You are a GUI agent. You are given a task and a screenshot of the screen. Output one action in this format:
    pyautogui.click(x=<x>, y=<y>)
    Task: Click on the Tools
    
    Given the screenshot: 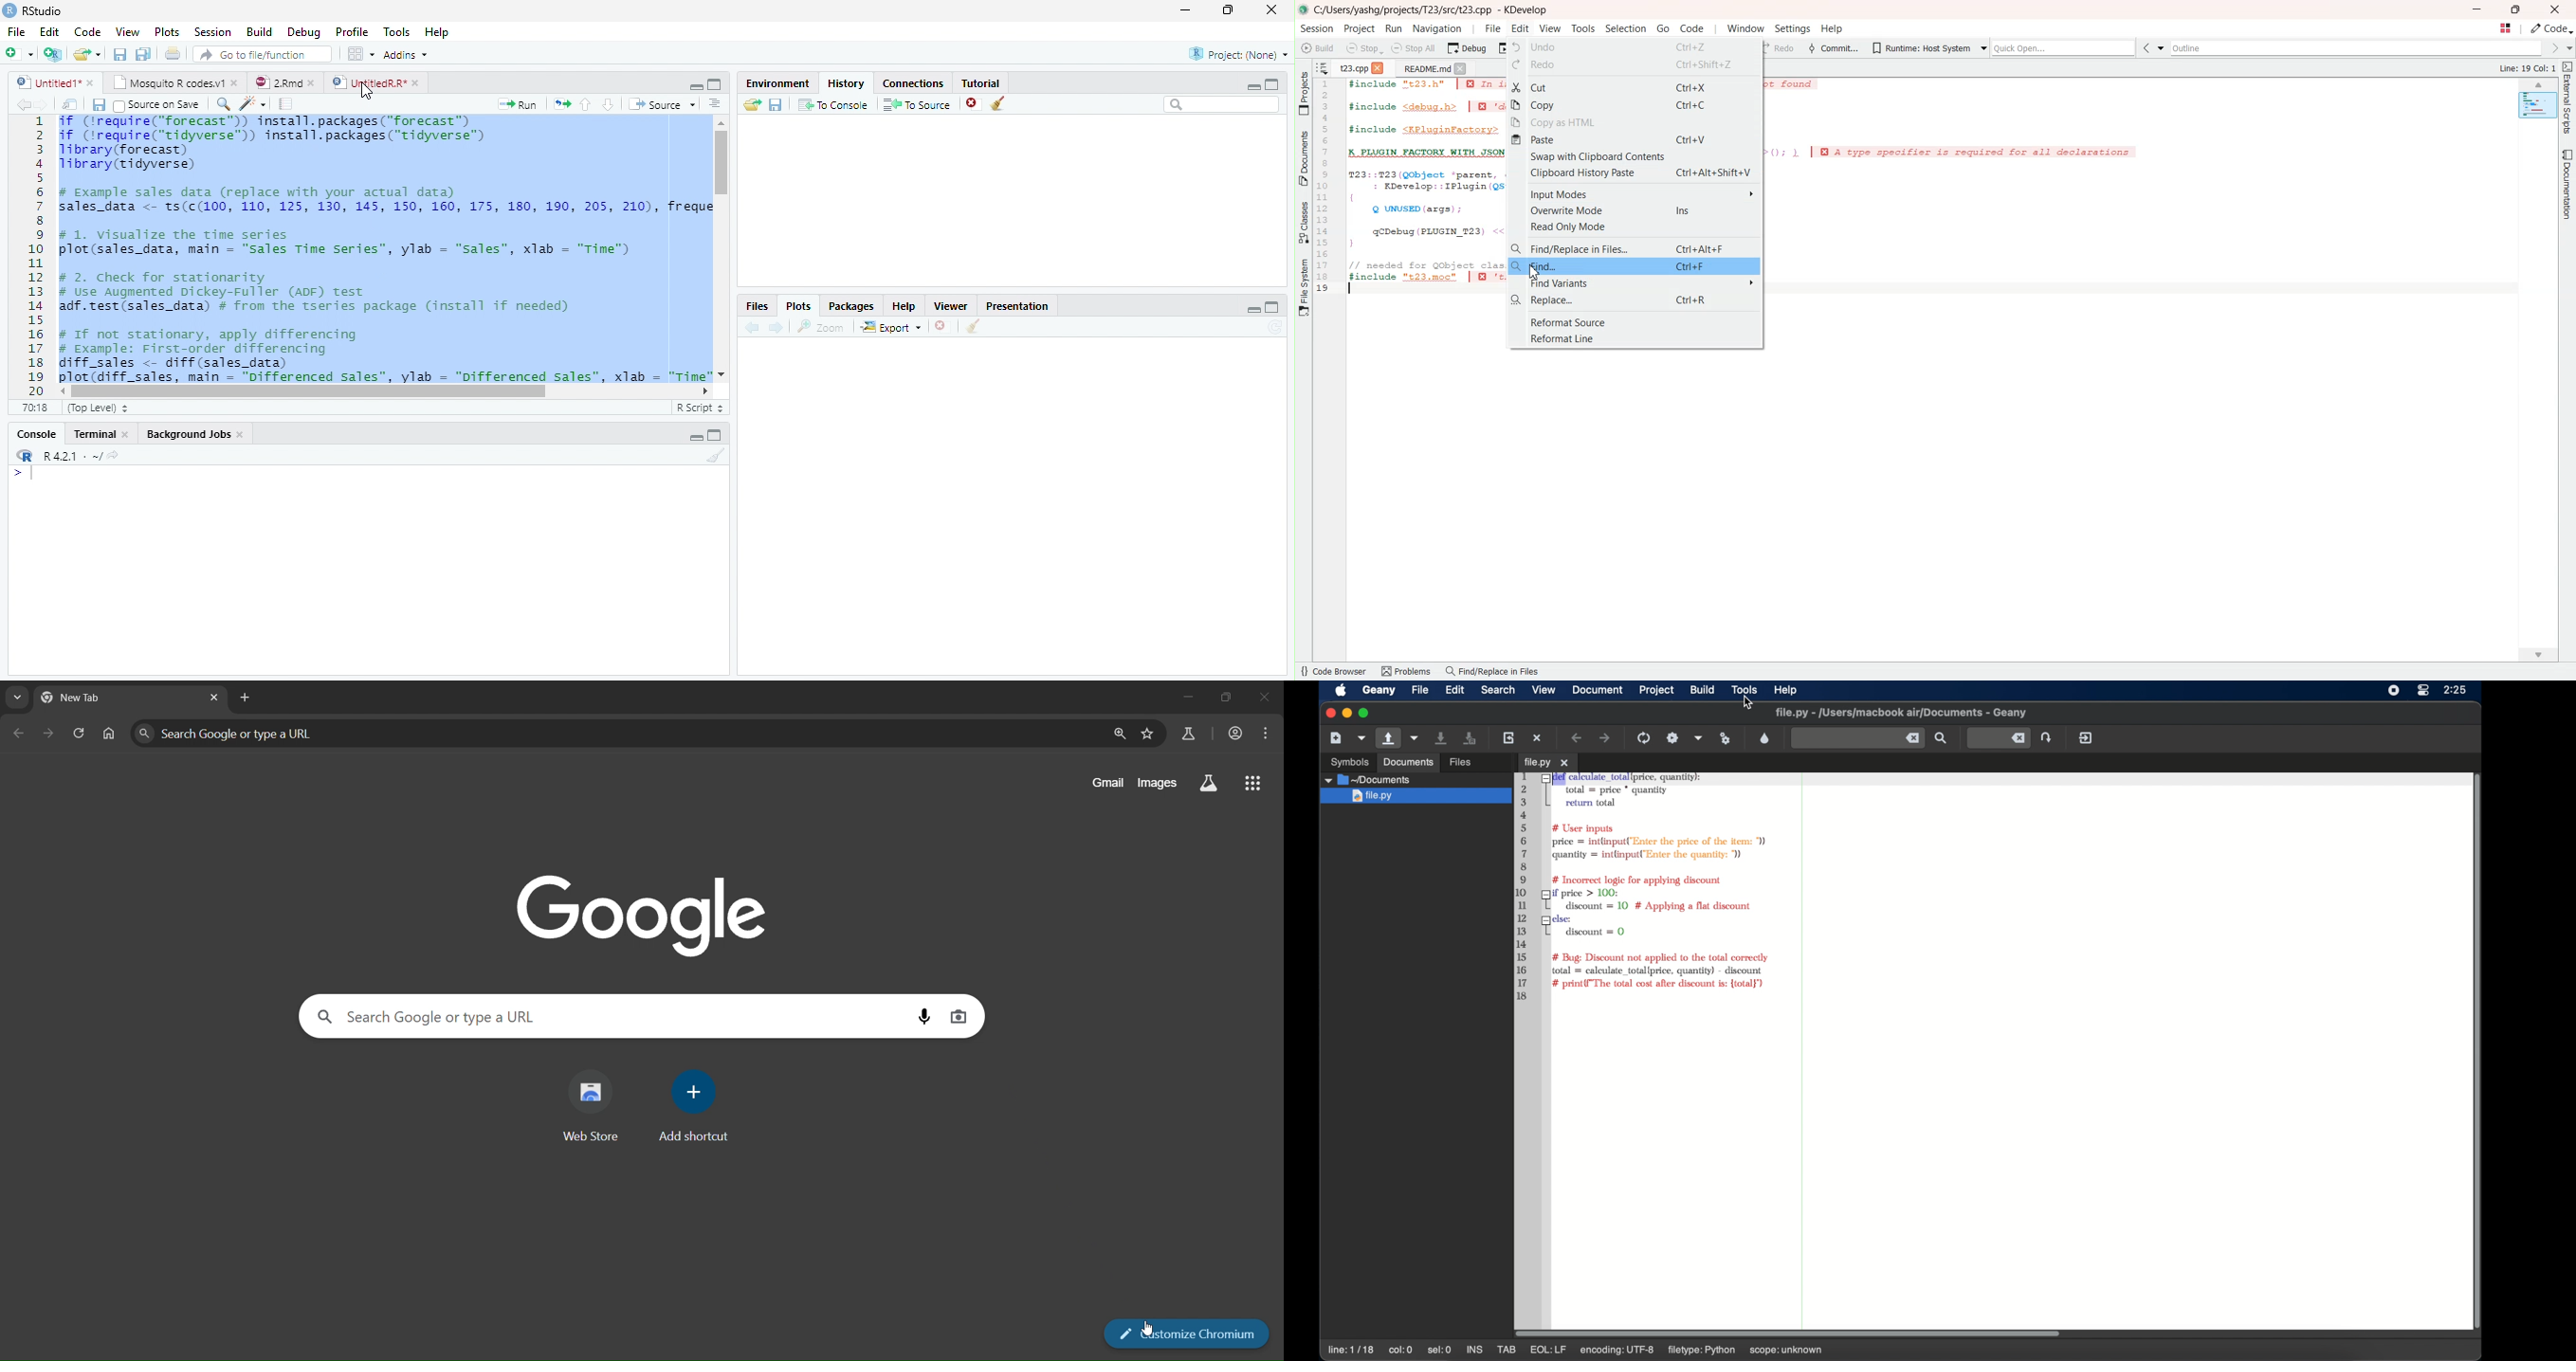 What is the action you would take?
    pyautogui.click(x=395, y=31)
    